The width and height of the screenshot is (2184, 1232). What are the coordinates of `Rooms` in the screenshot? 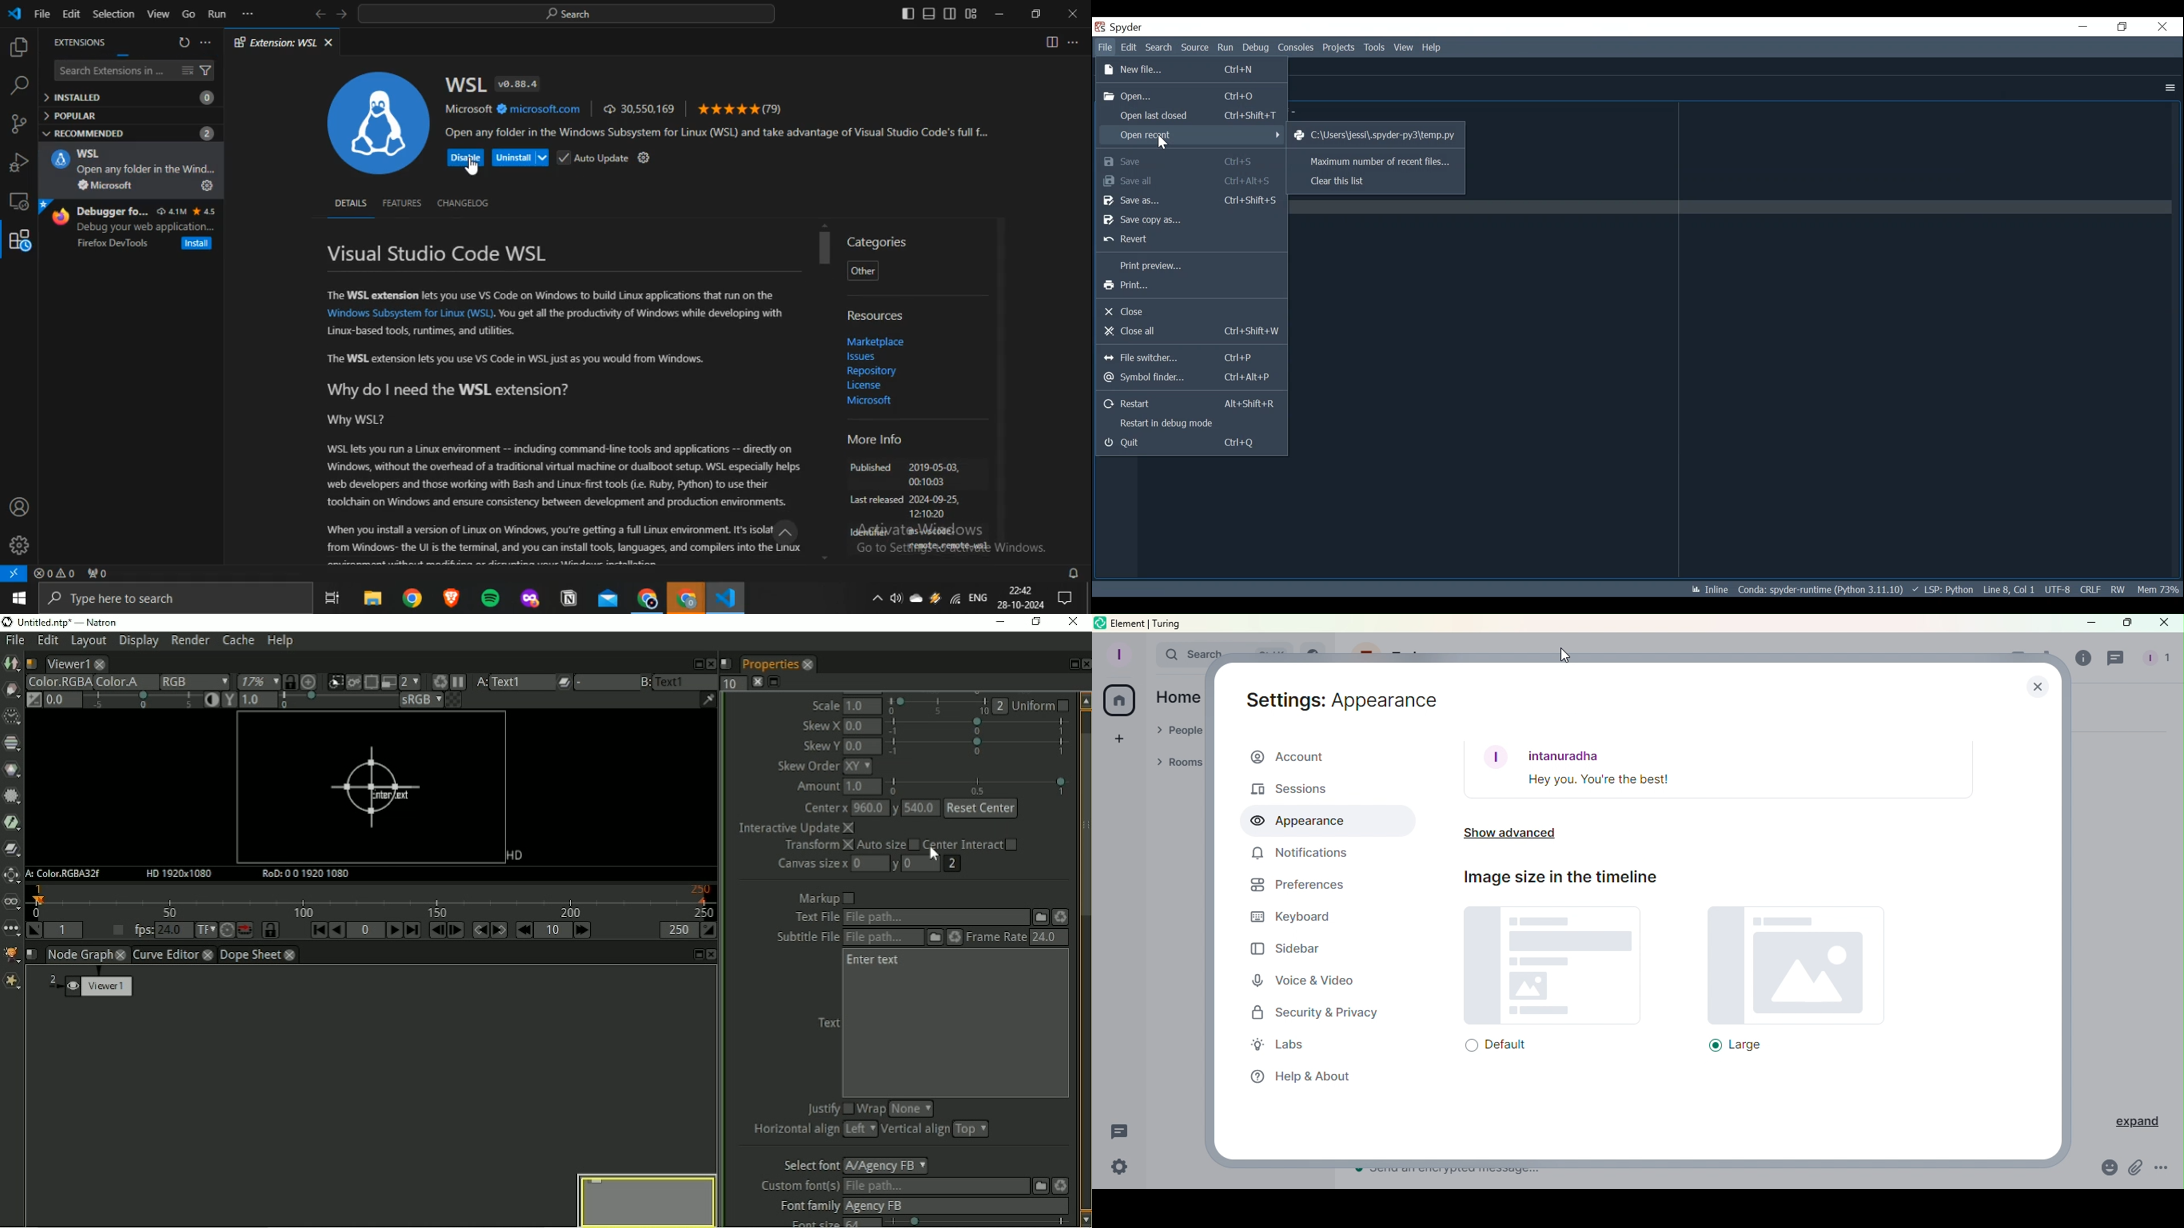 It's located at (1182, 764).